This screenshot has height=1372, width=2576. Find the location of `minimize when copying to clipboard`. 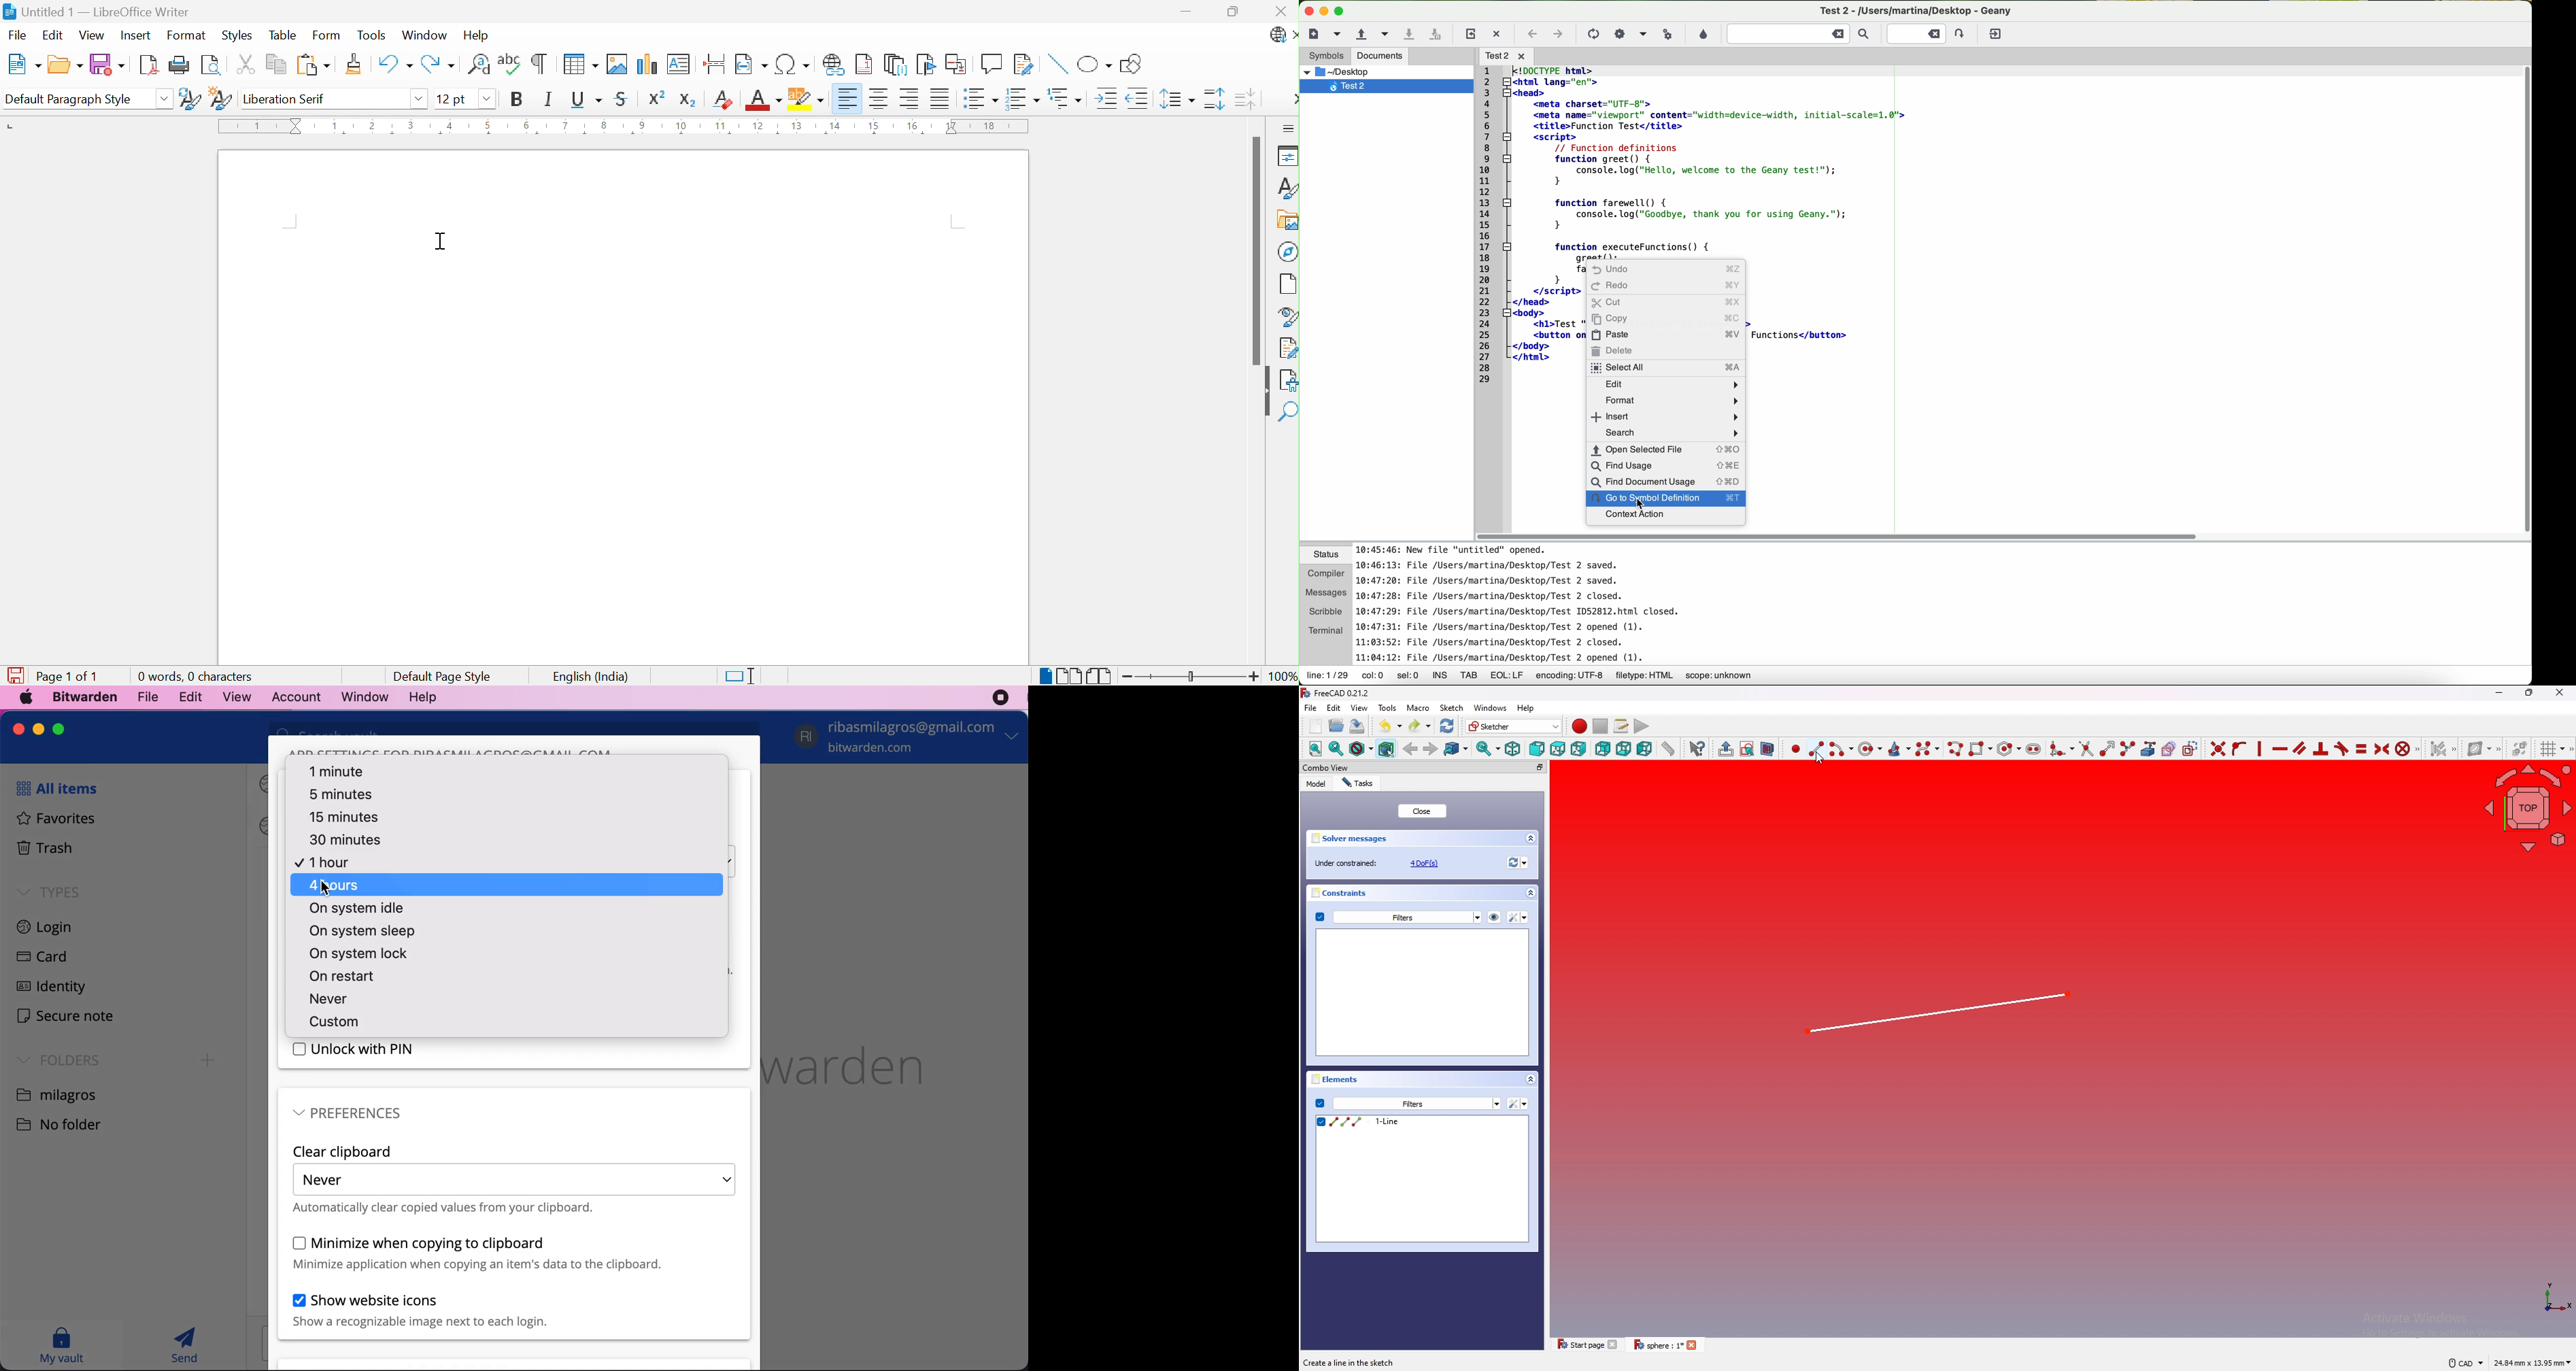

minimize when copying to clipboard is located at coordinates (477, 1253).